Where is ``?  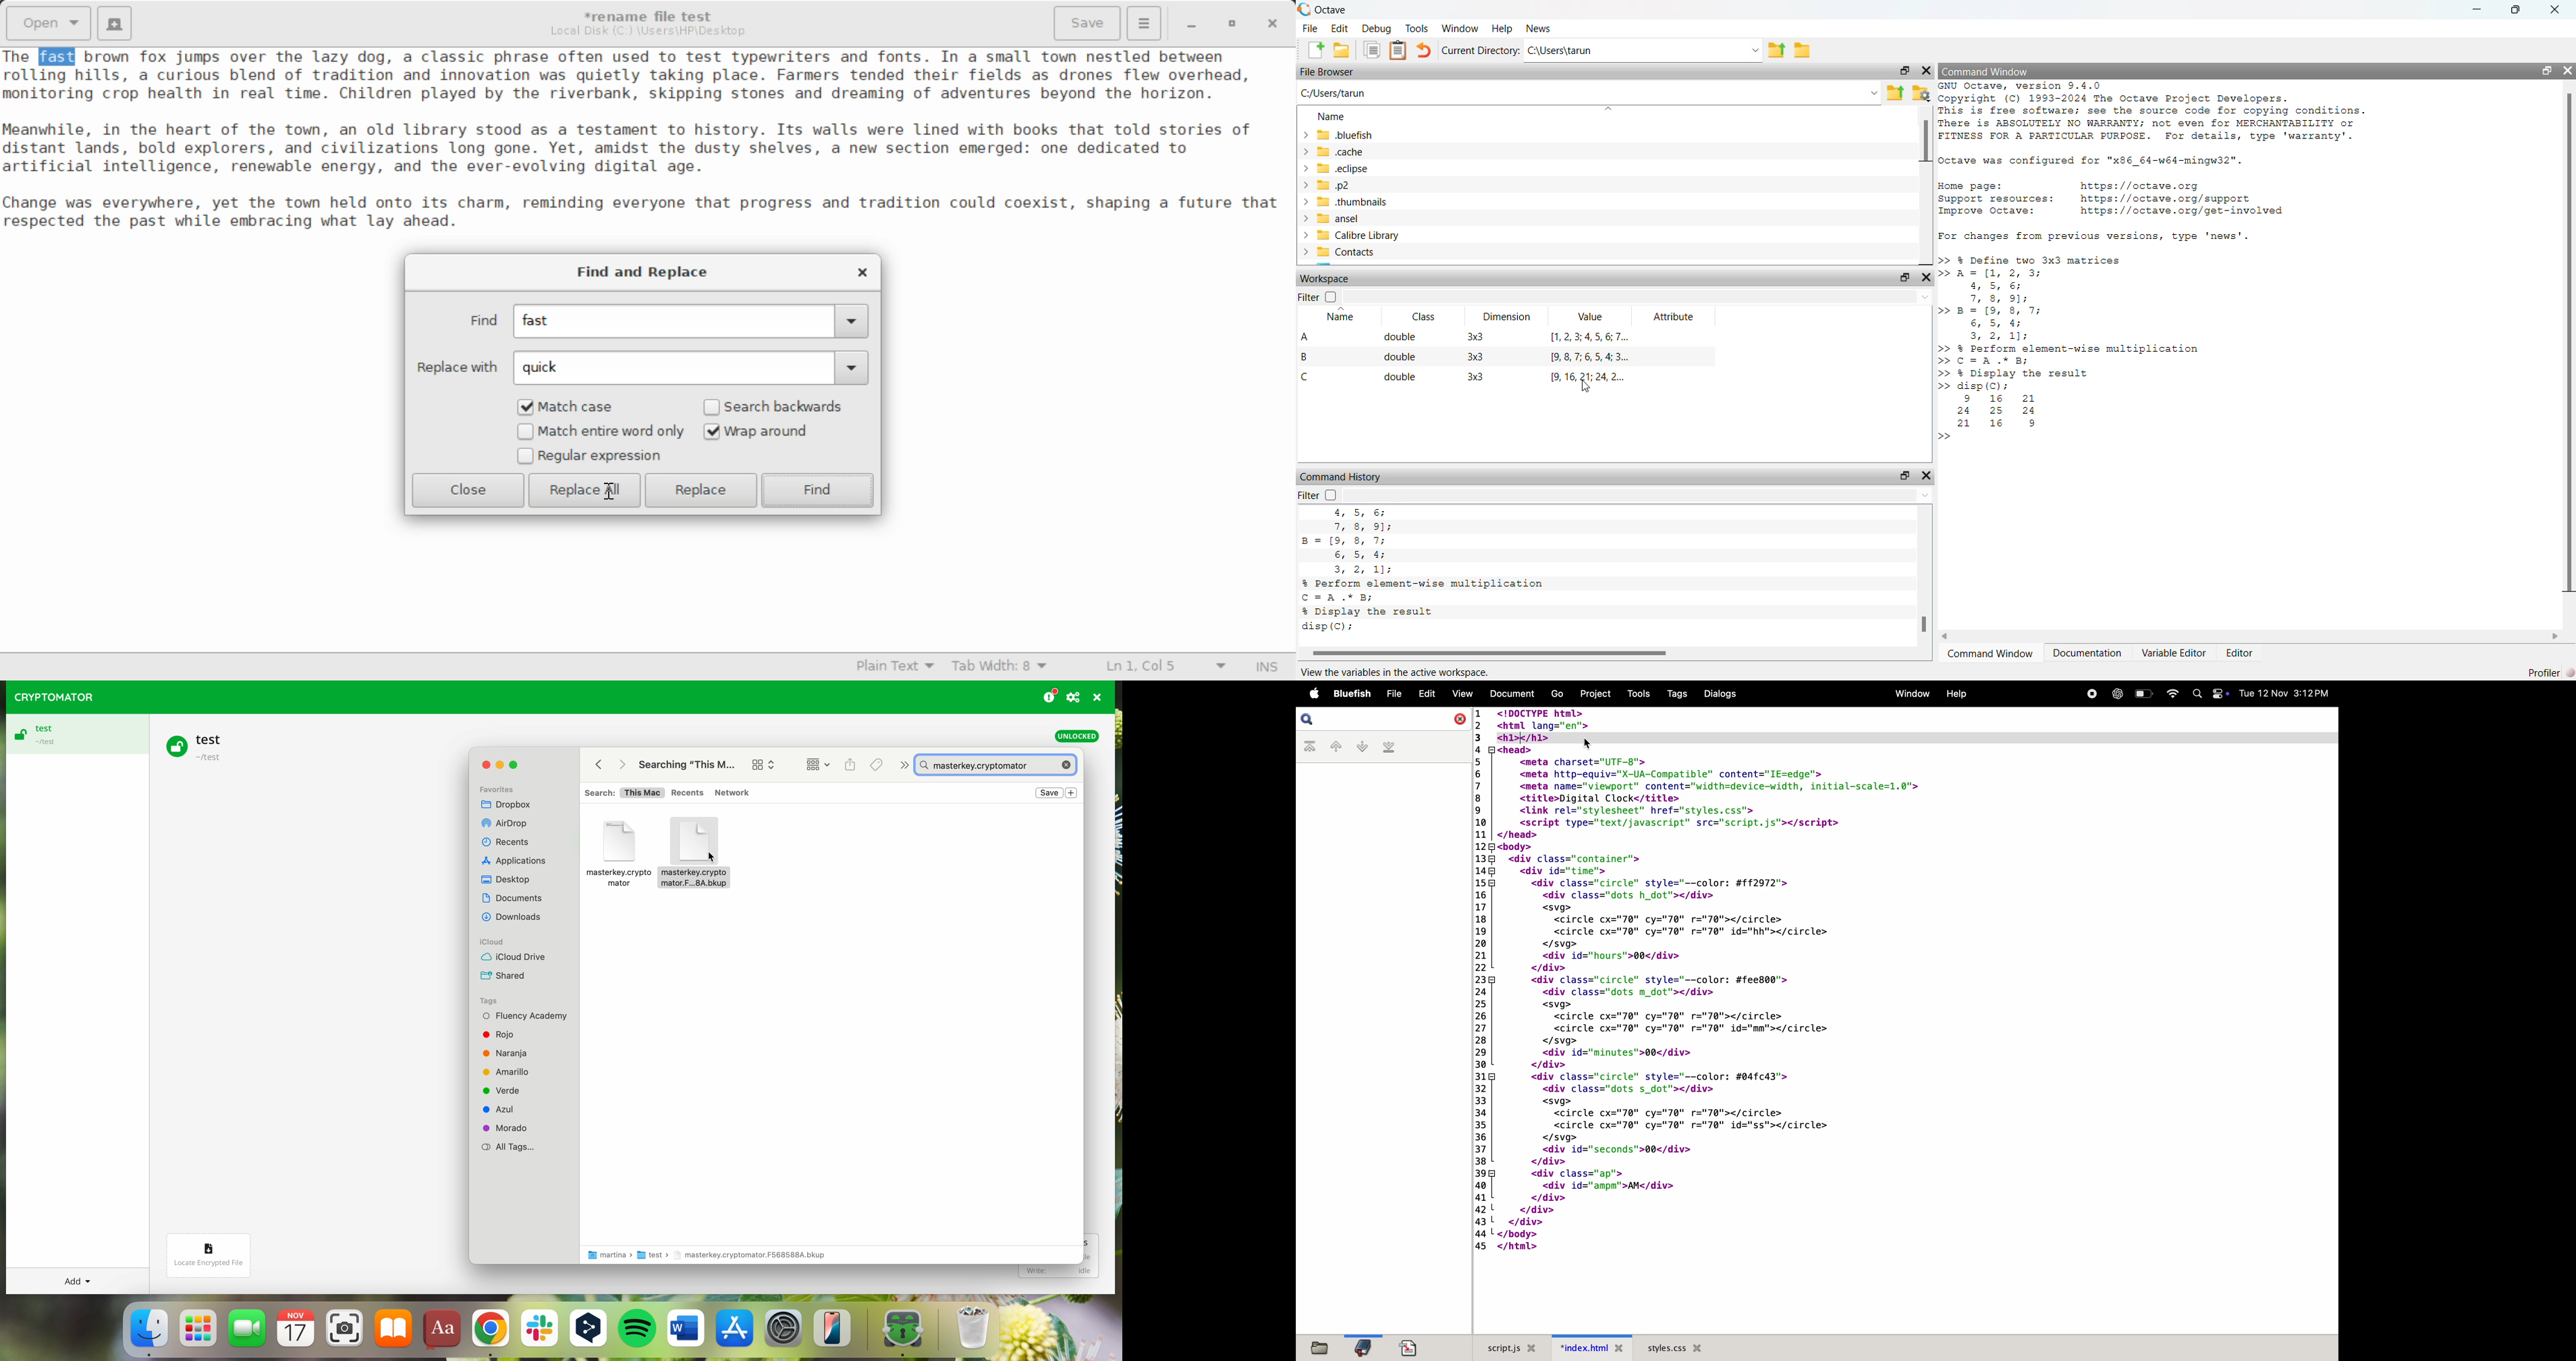  is located at coordinates (622, 764).